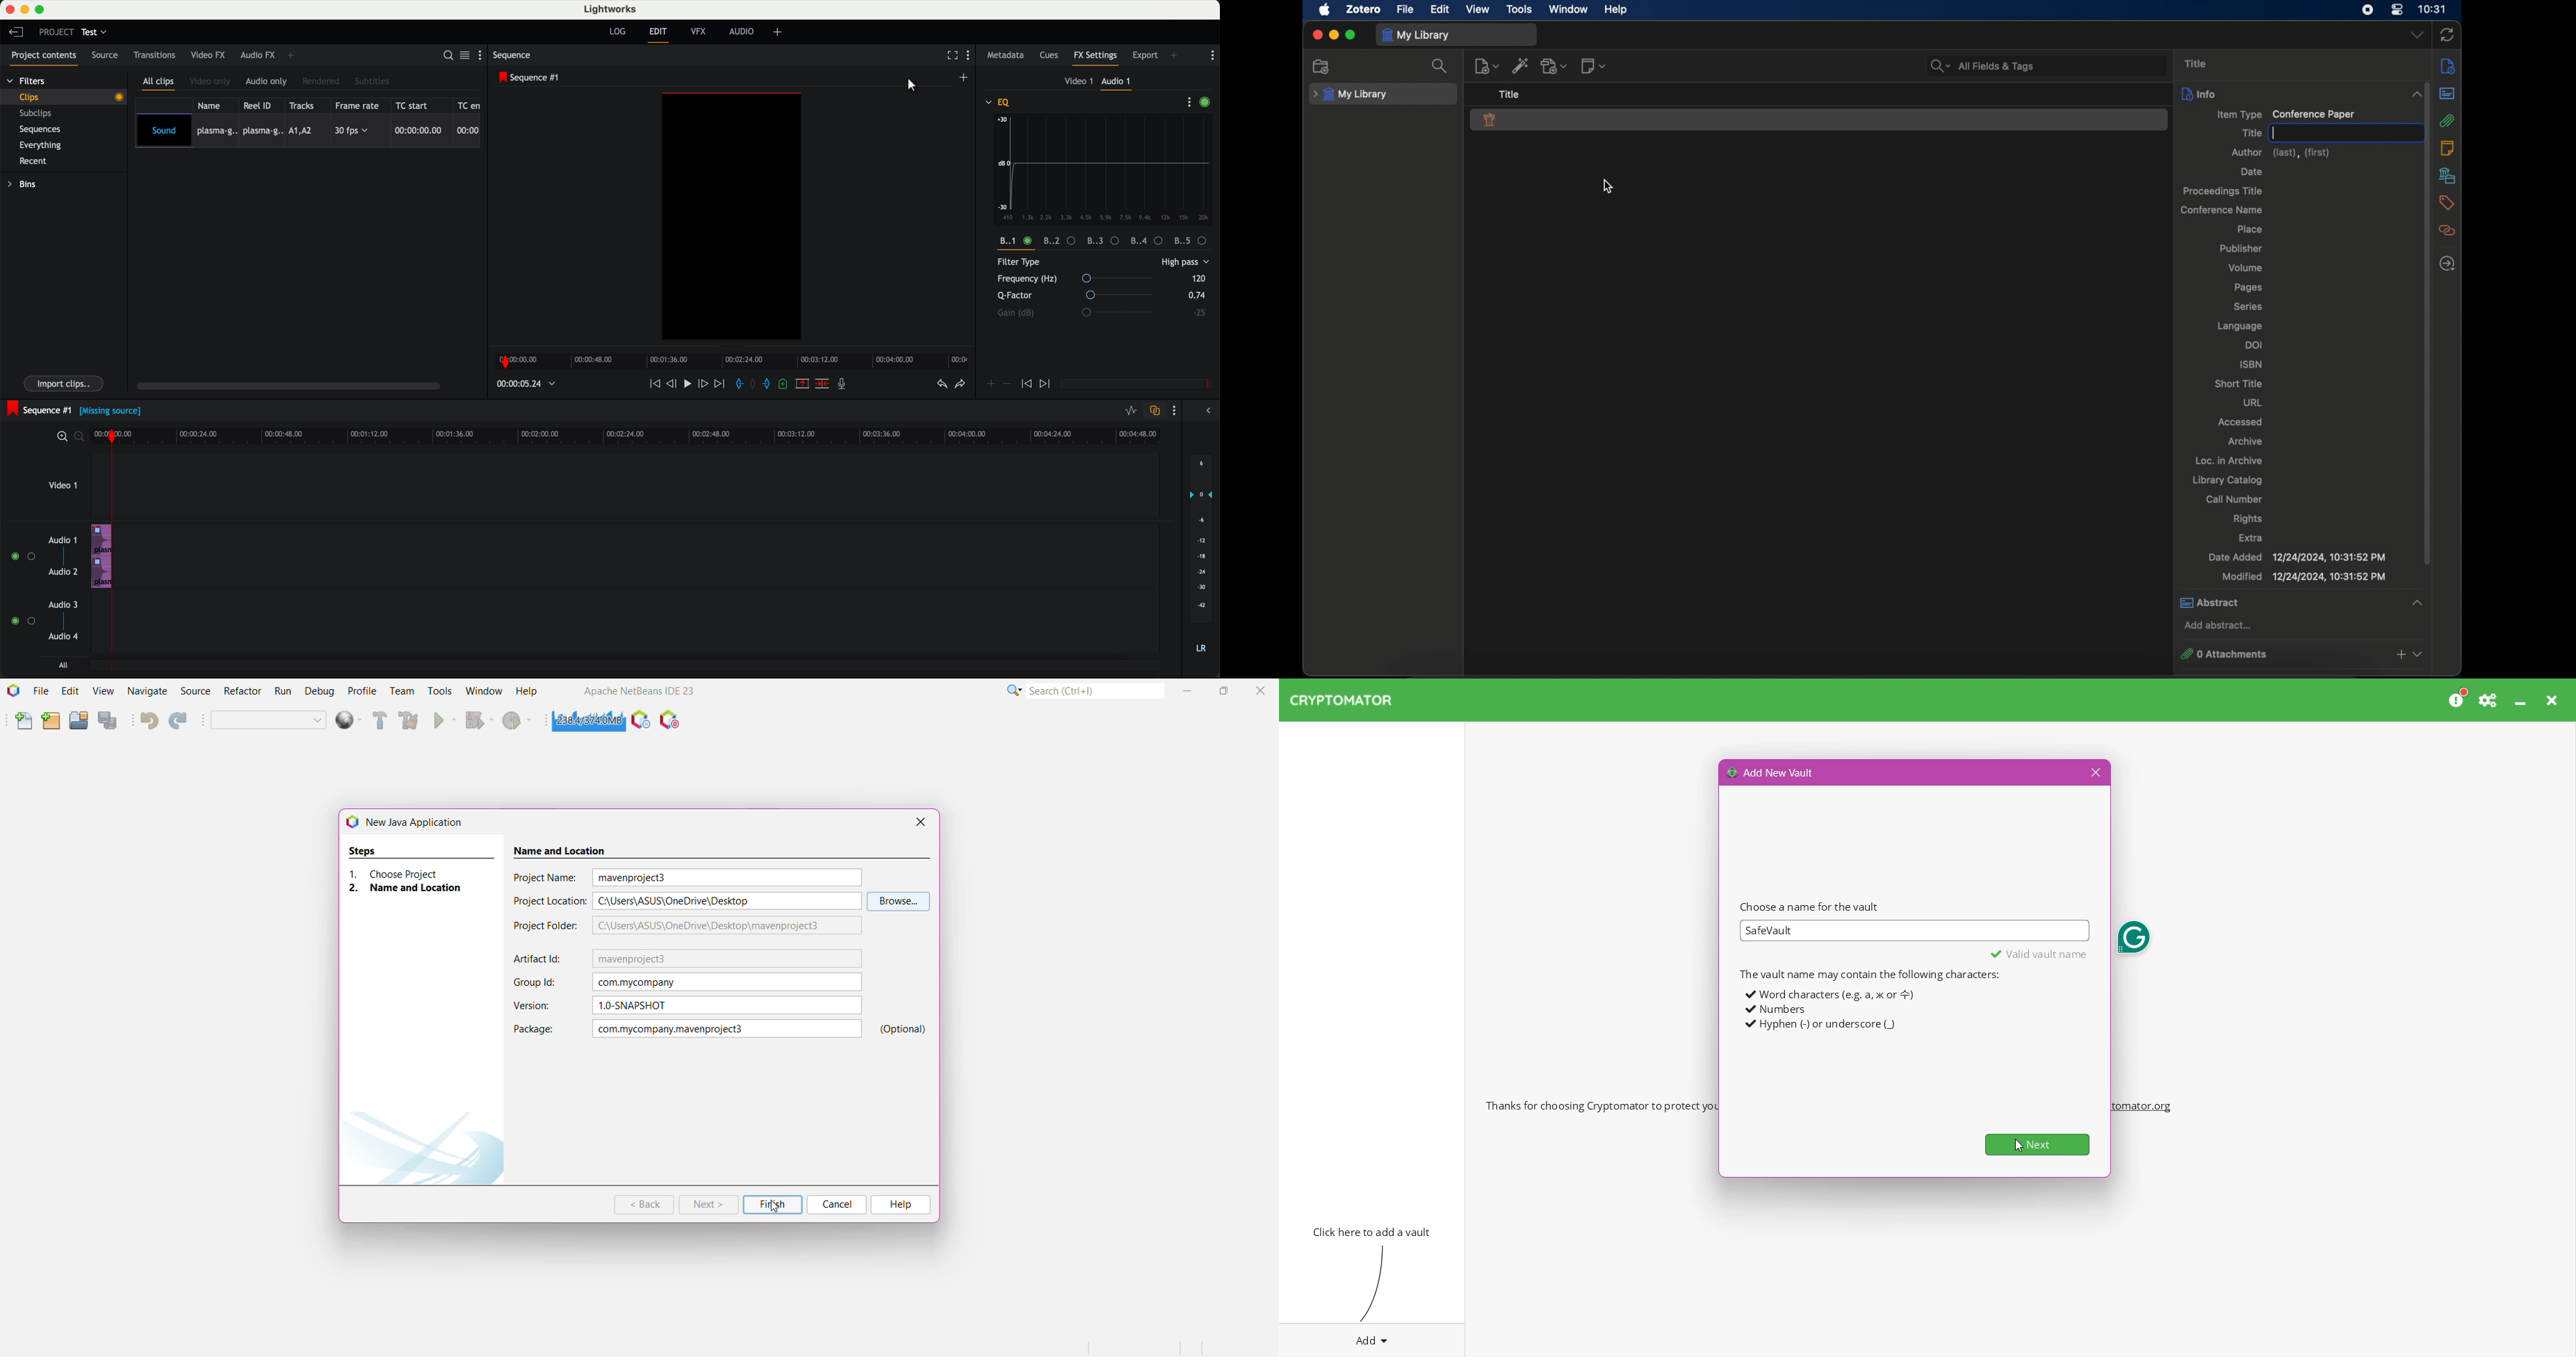 This screenshot has width=2576, height=1372. What do you see at coordinates (575, 848) in the screenshot?
I see `Name and Location` at bounding box center [575, 848].